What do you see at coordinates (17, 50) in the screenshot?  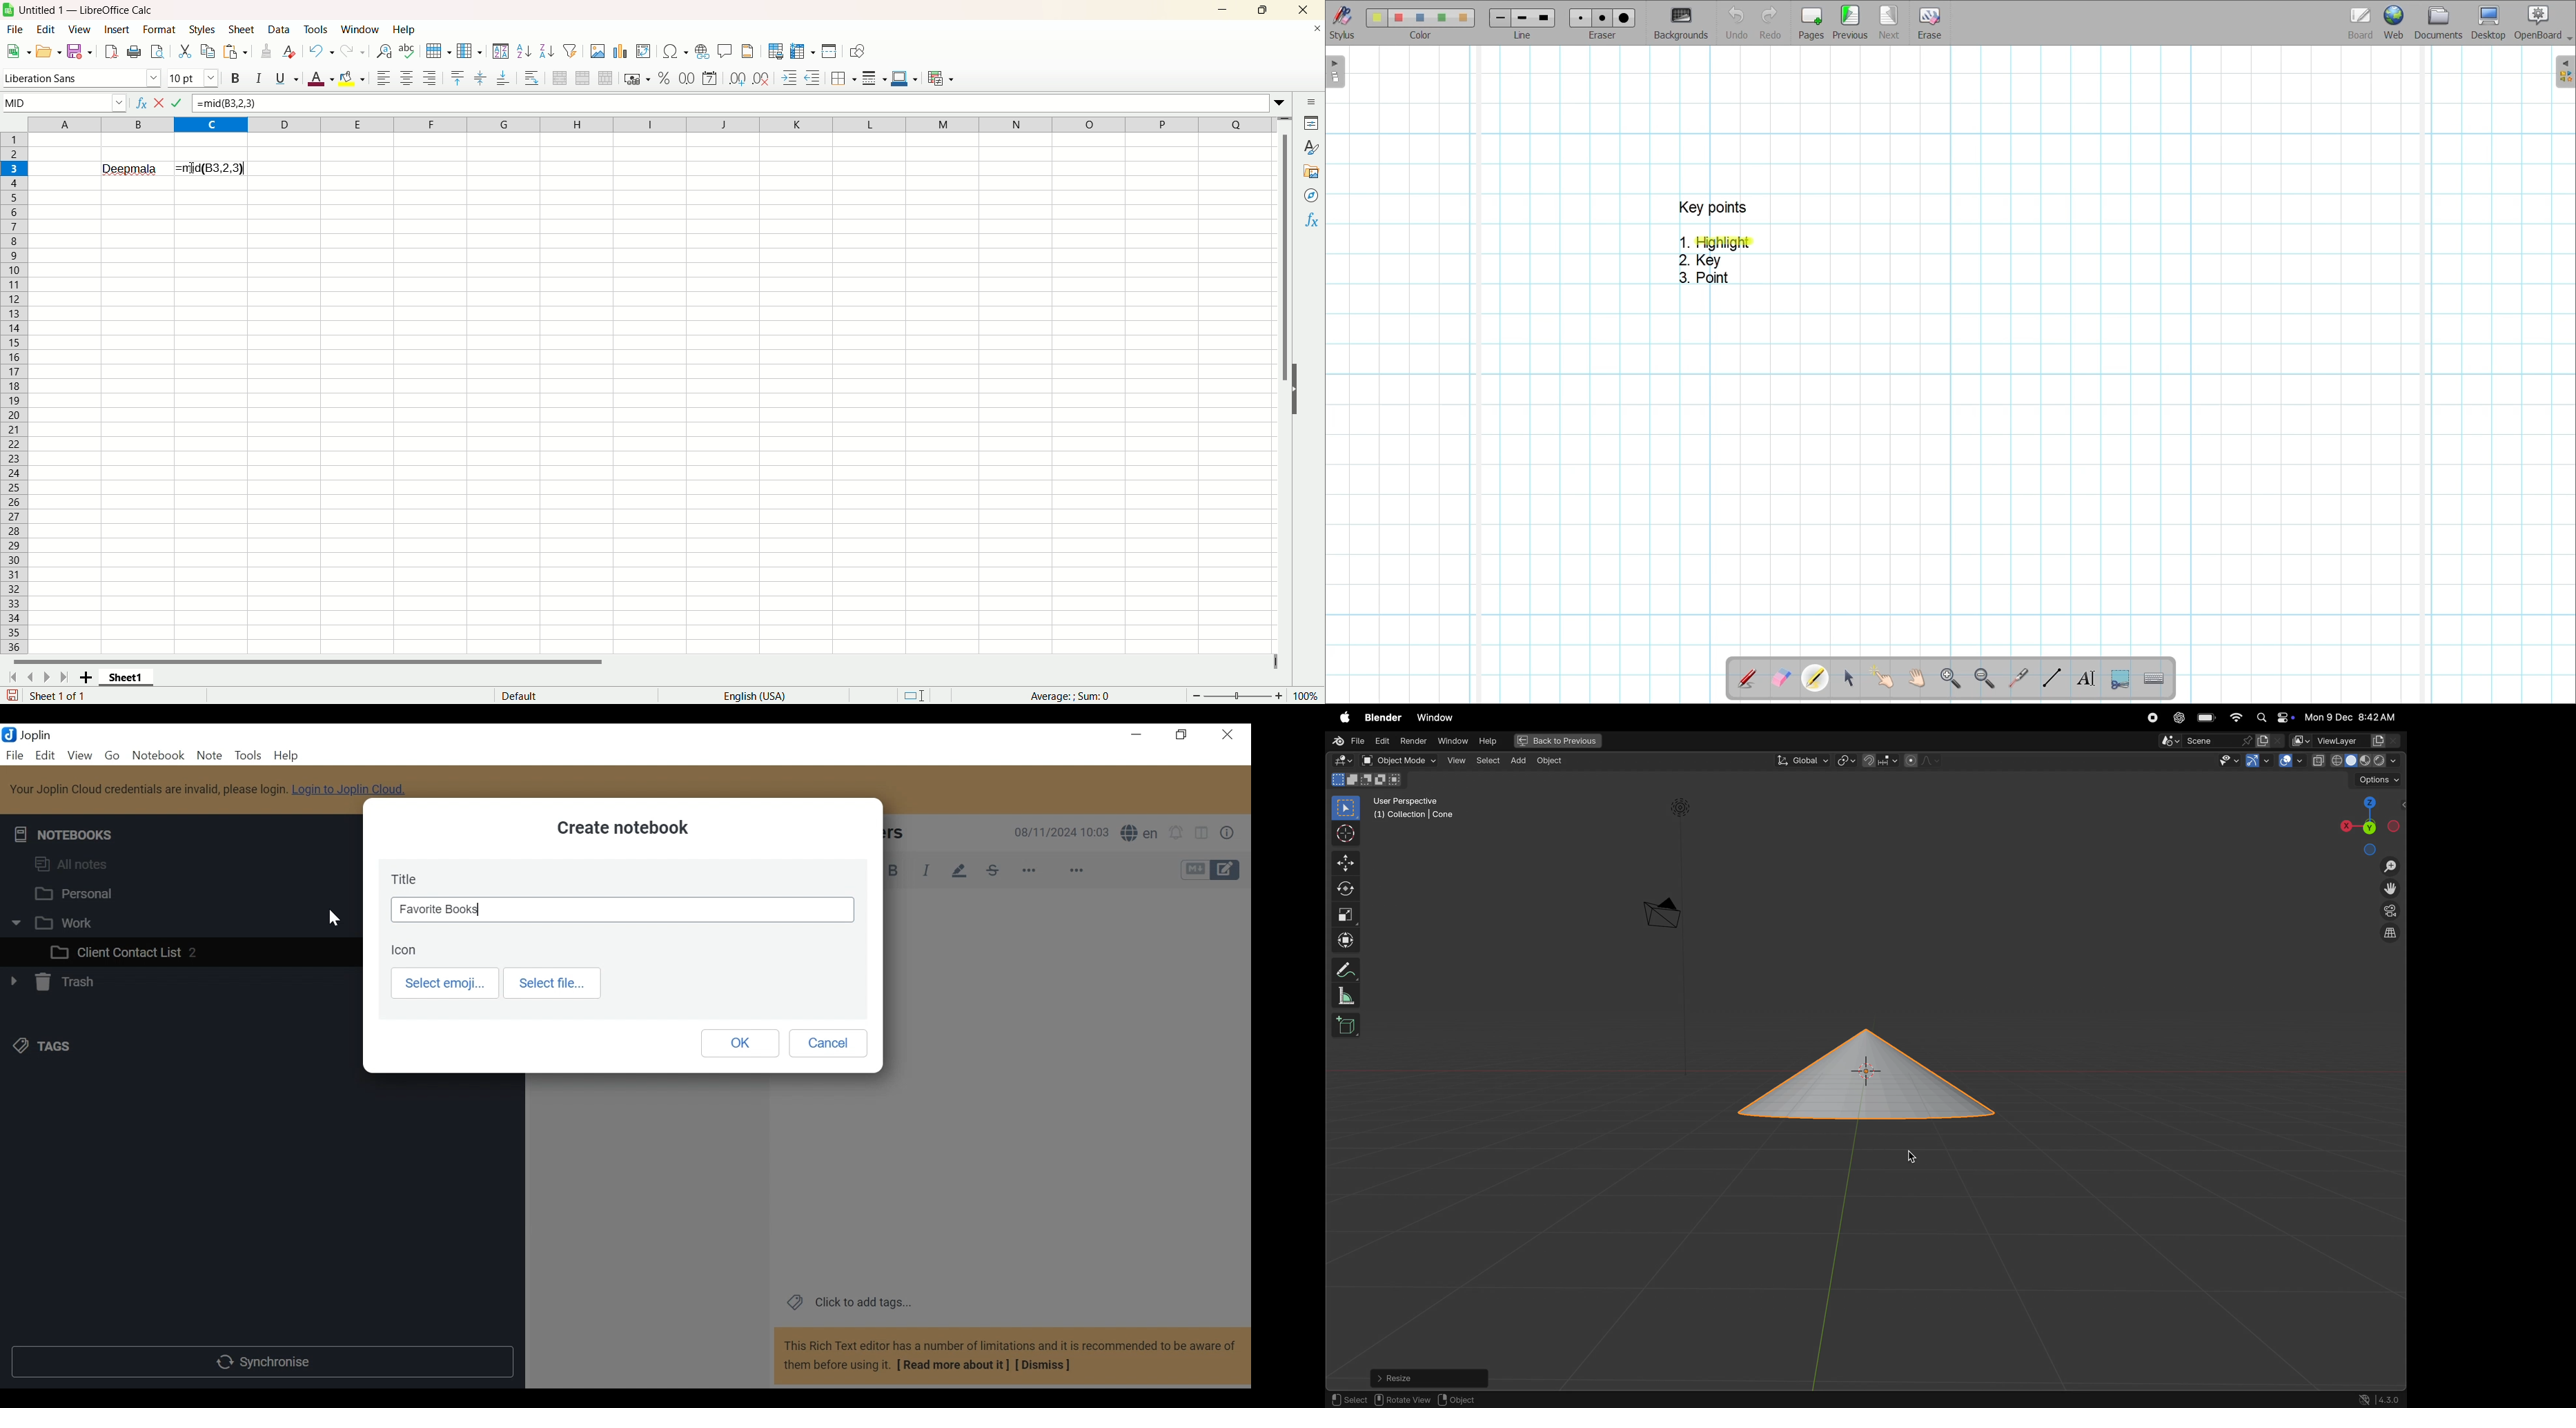 I see `New` at bounding box center [17, 50].